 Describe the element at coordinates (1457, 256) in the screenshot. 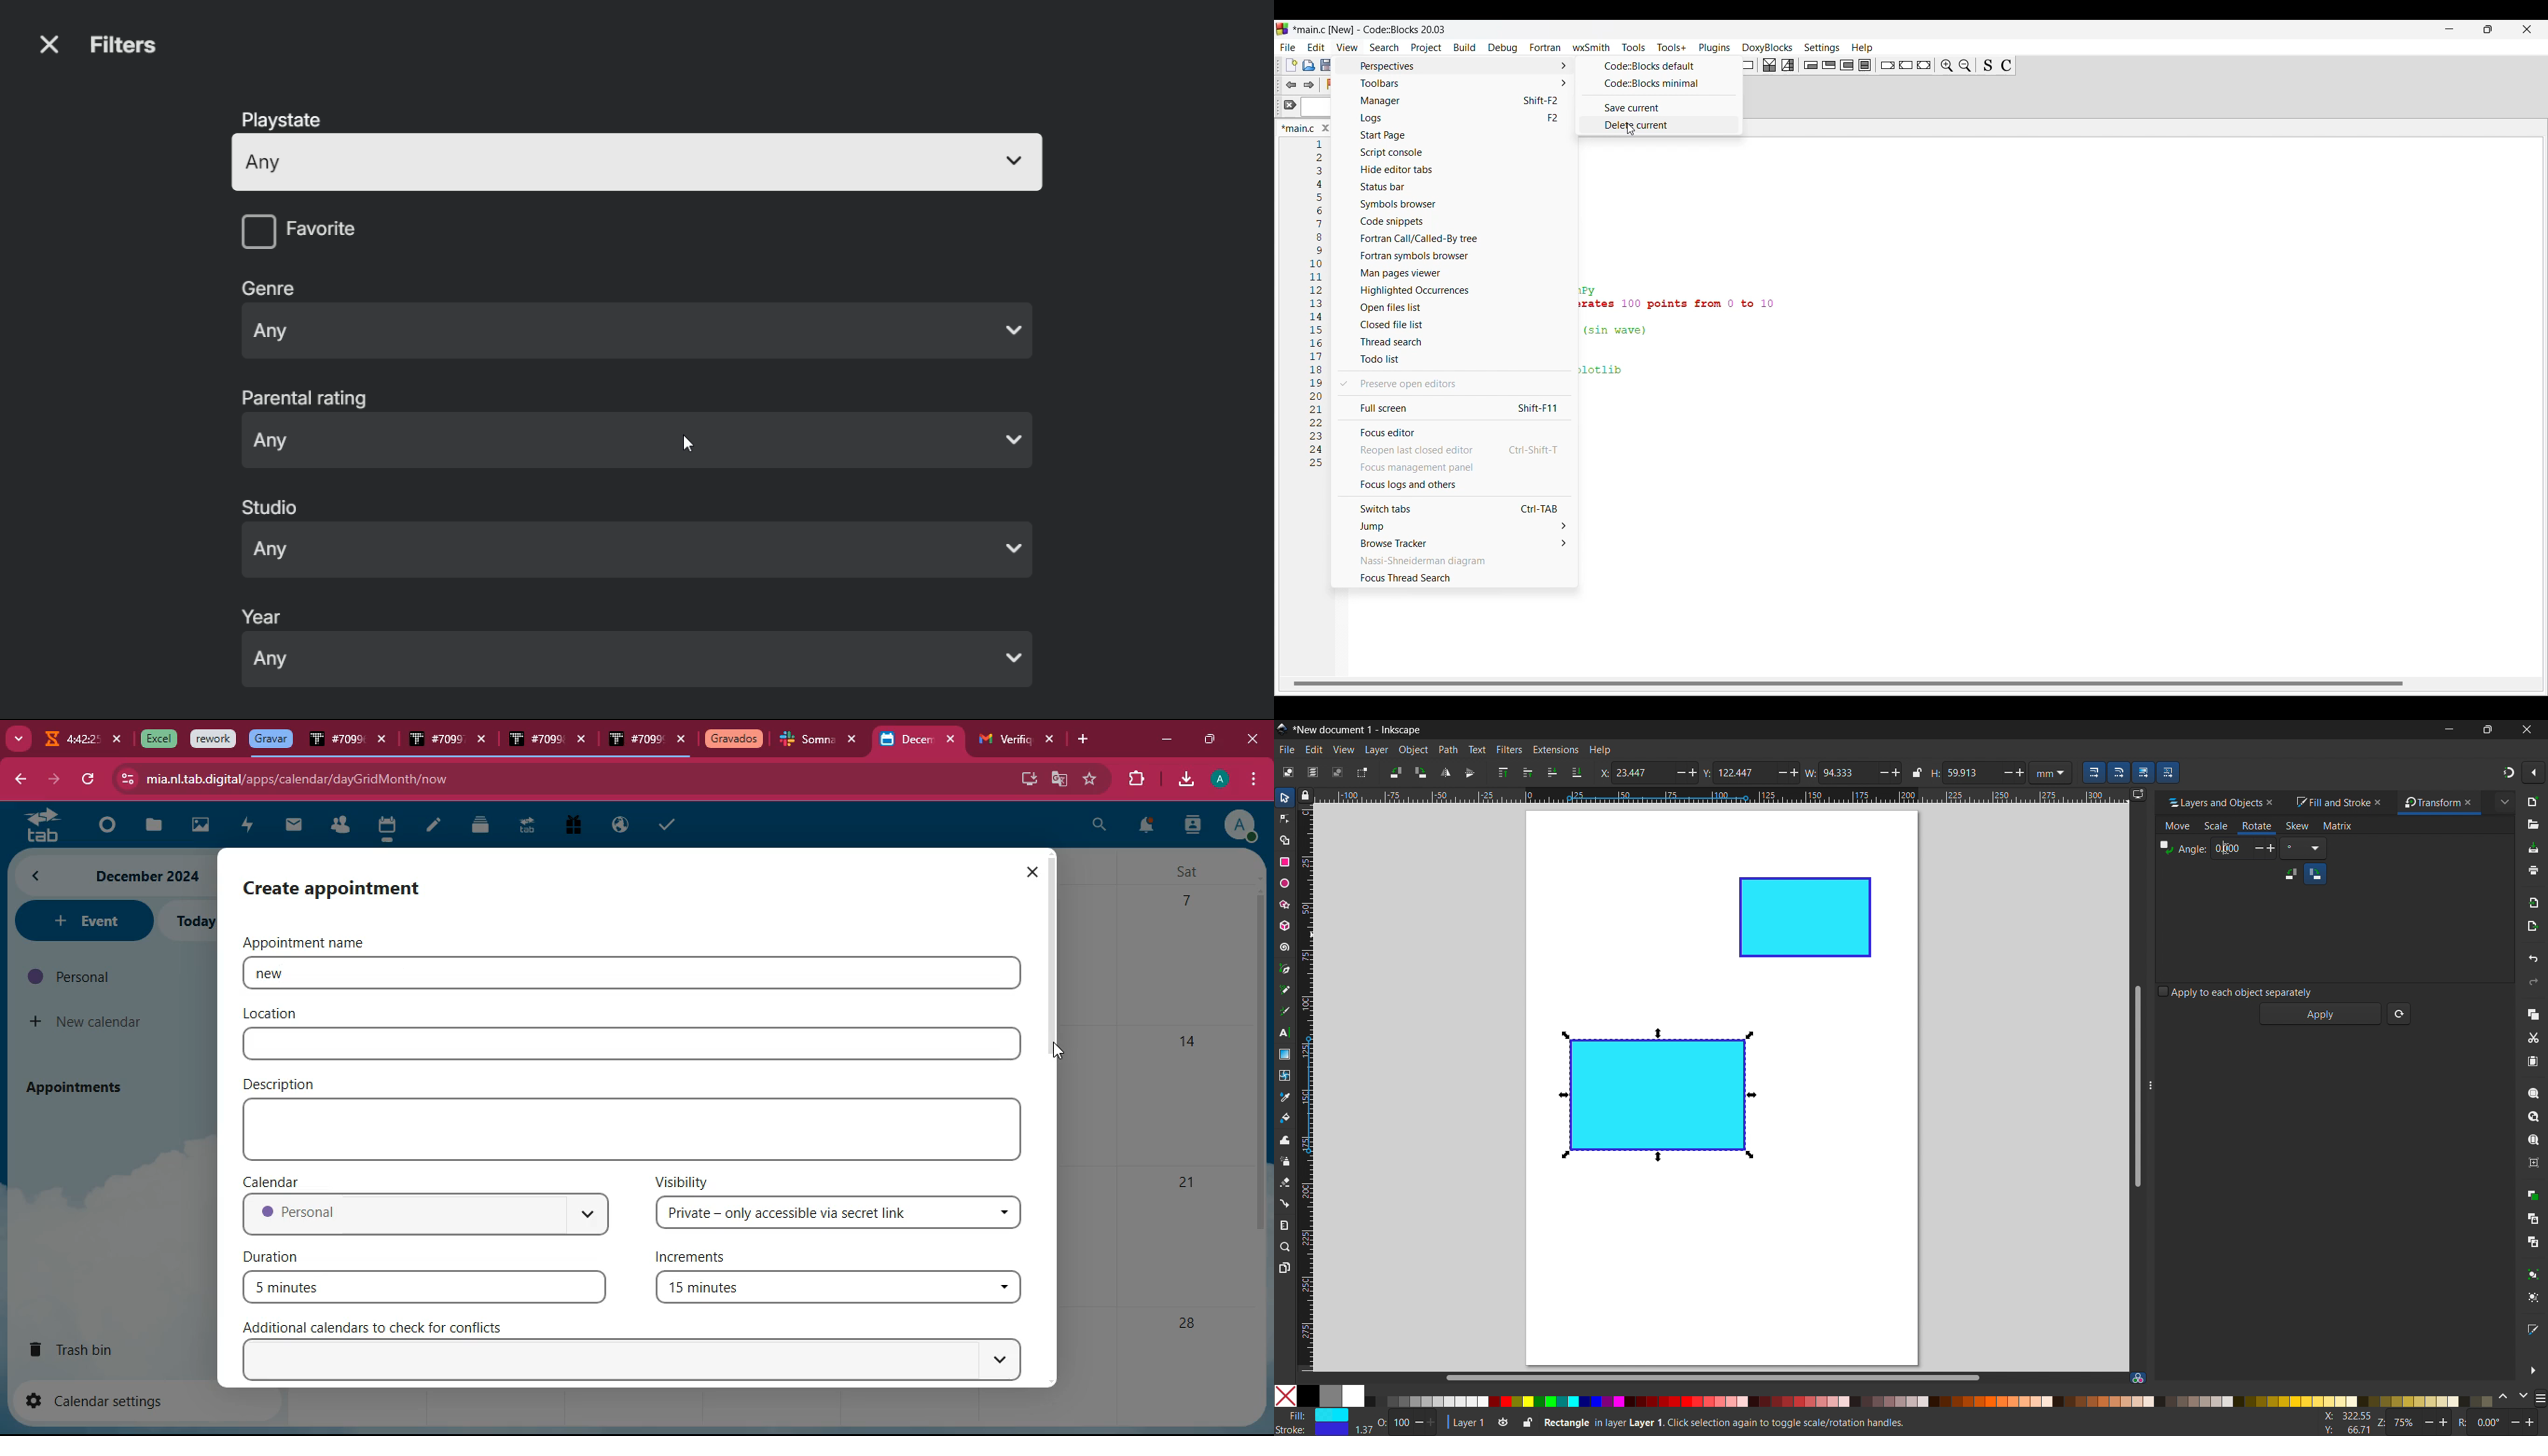

I see `Fortran symbols browser` at that location.